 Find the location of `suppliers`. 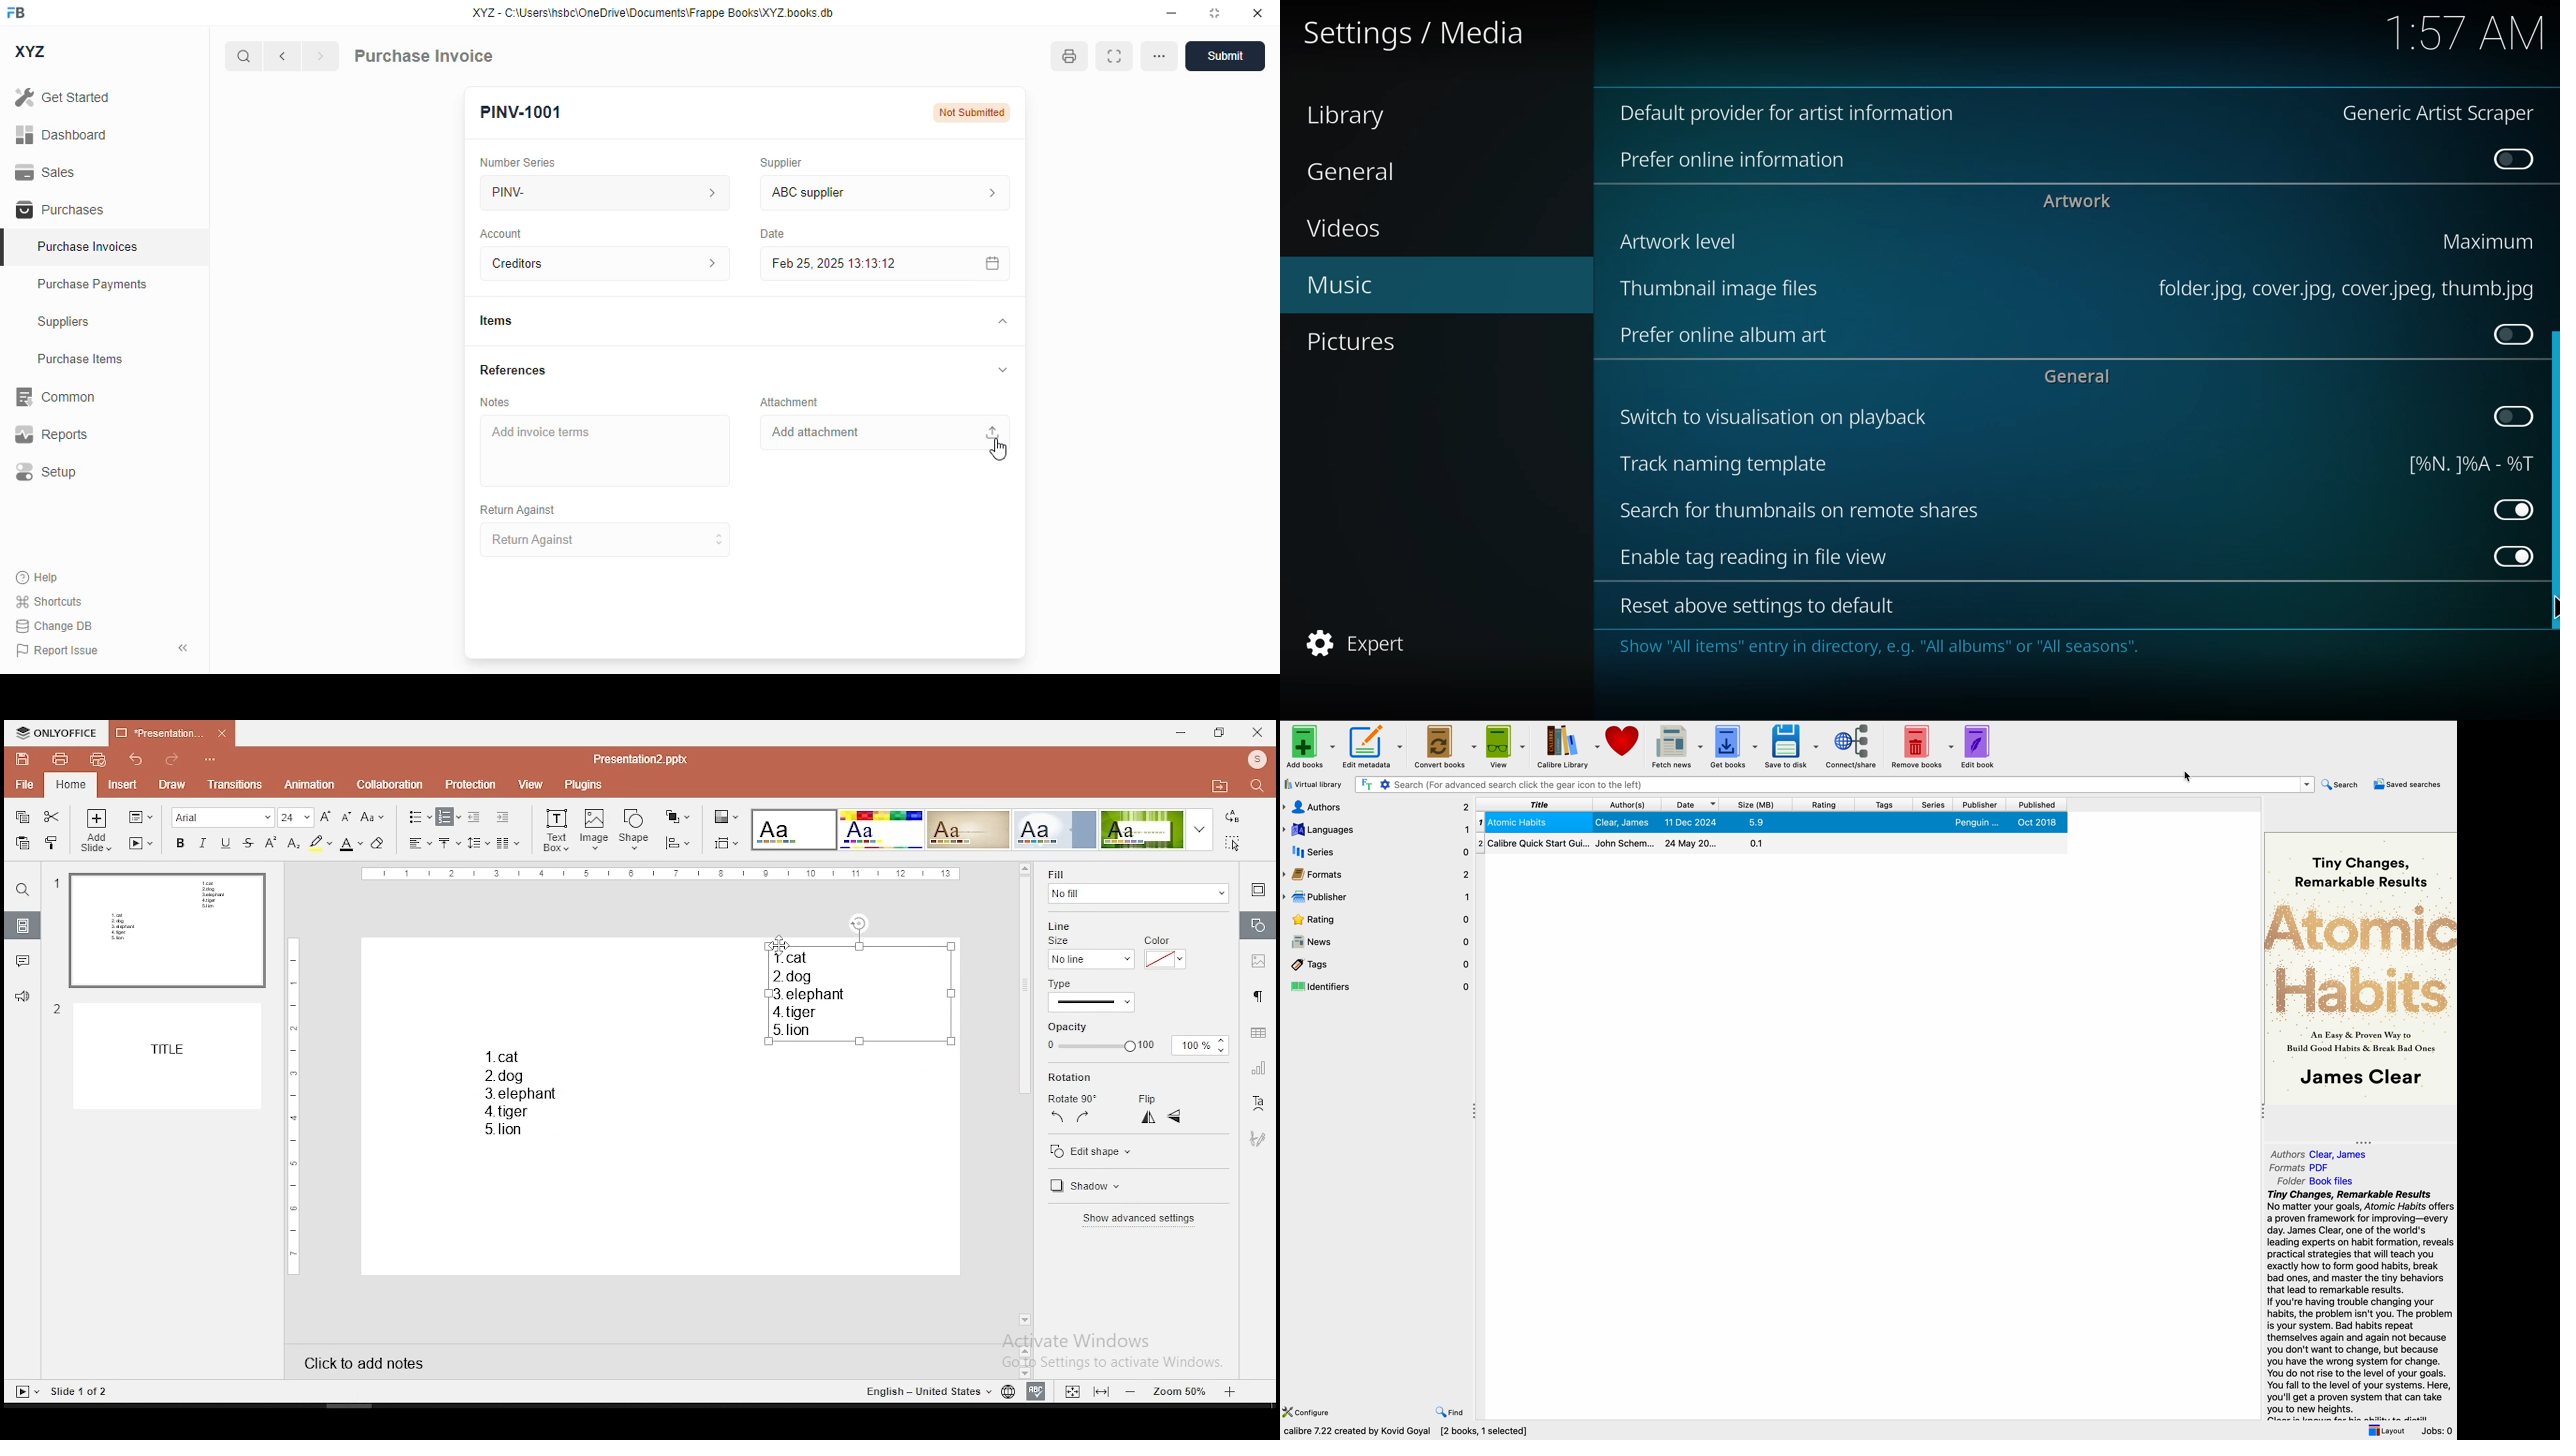

suppliers is located at coordinates (65, 322).